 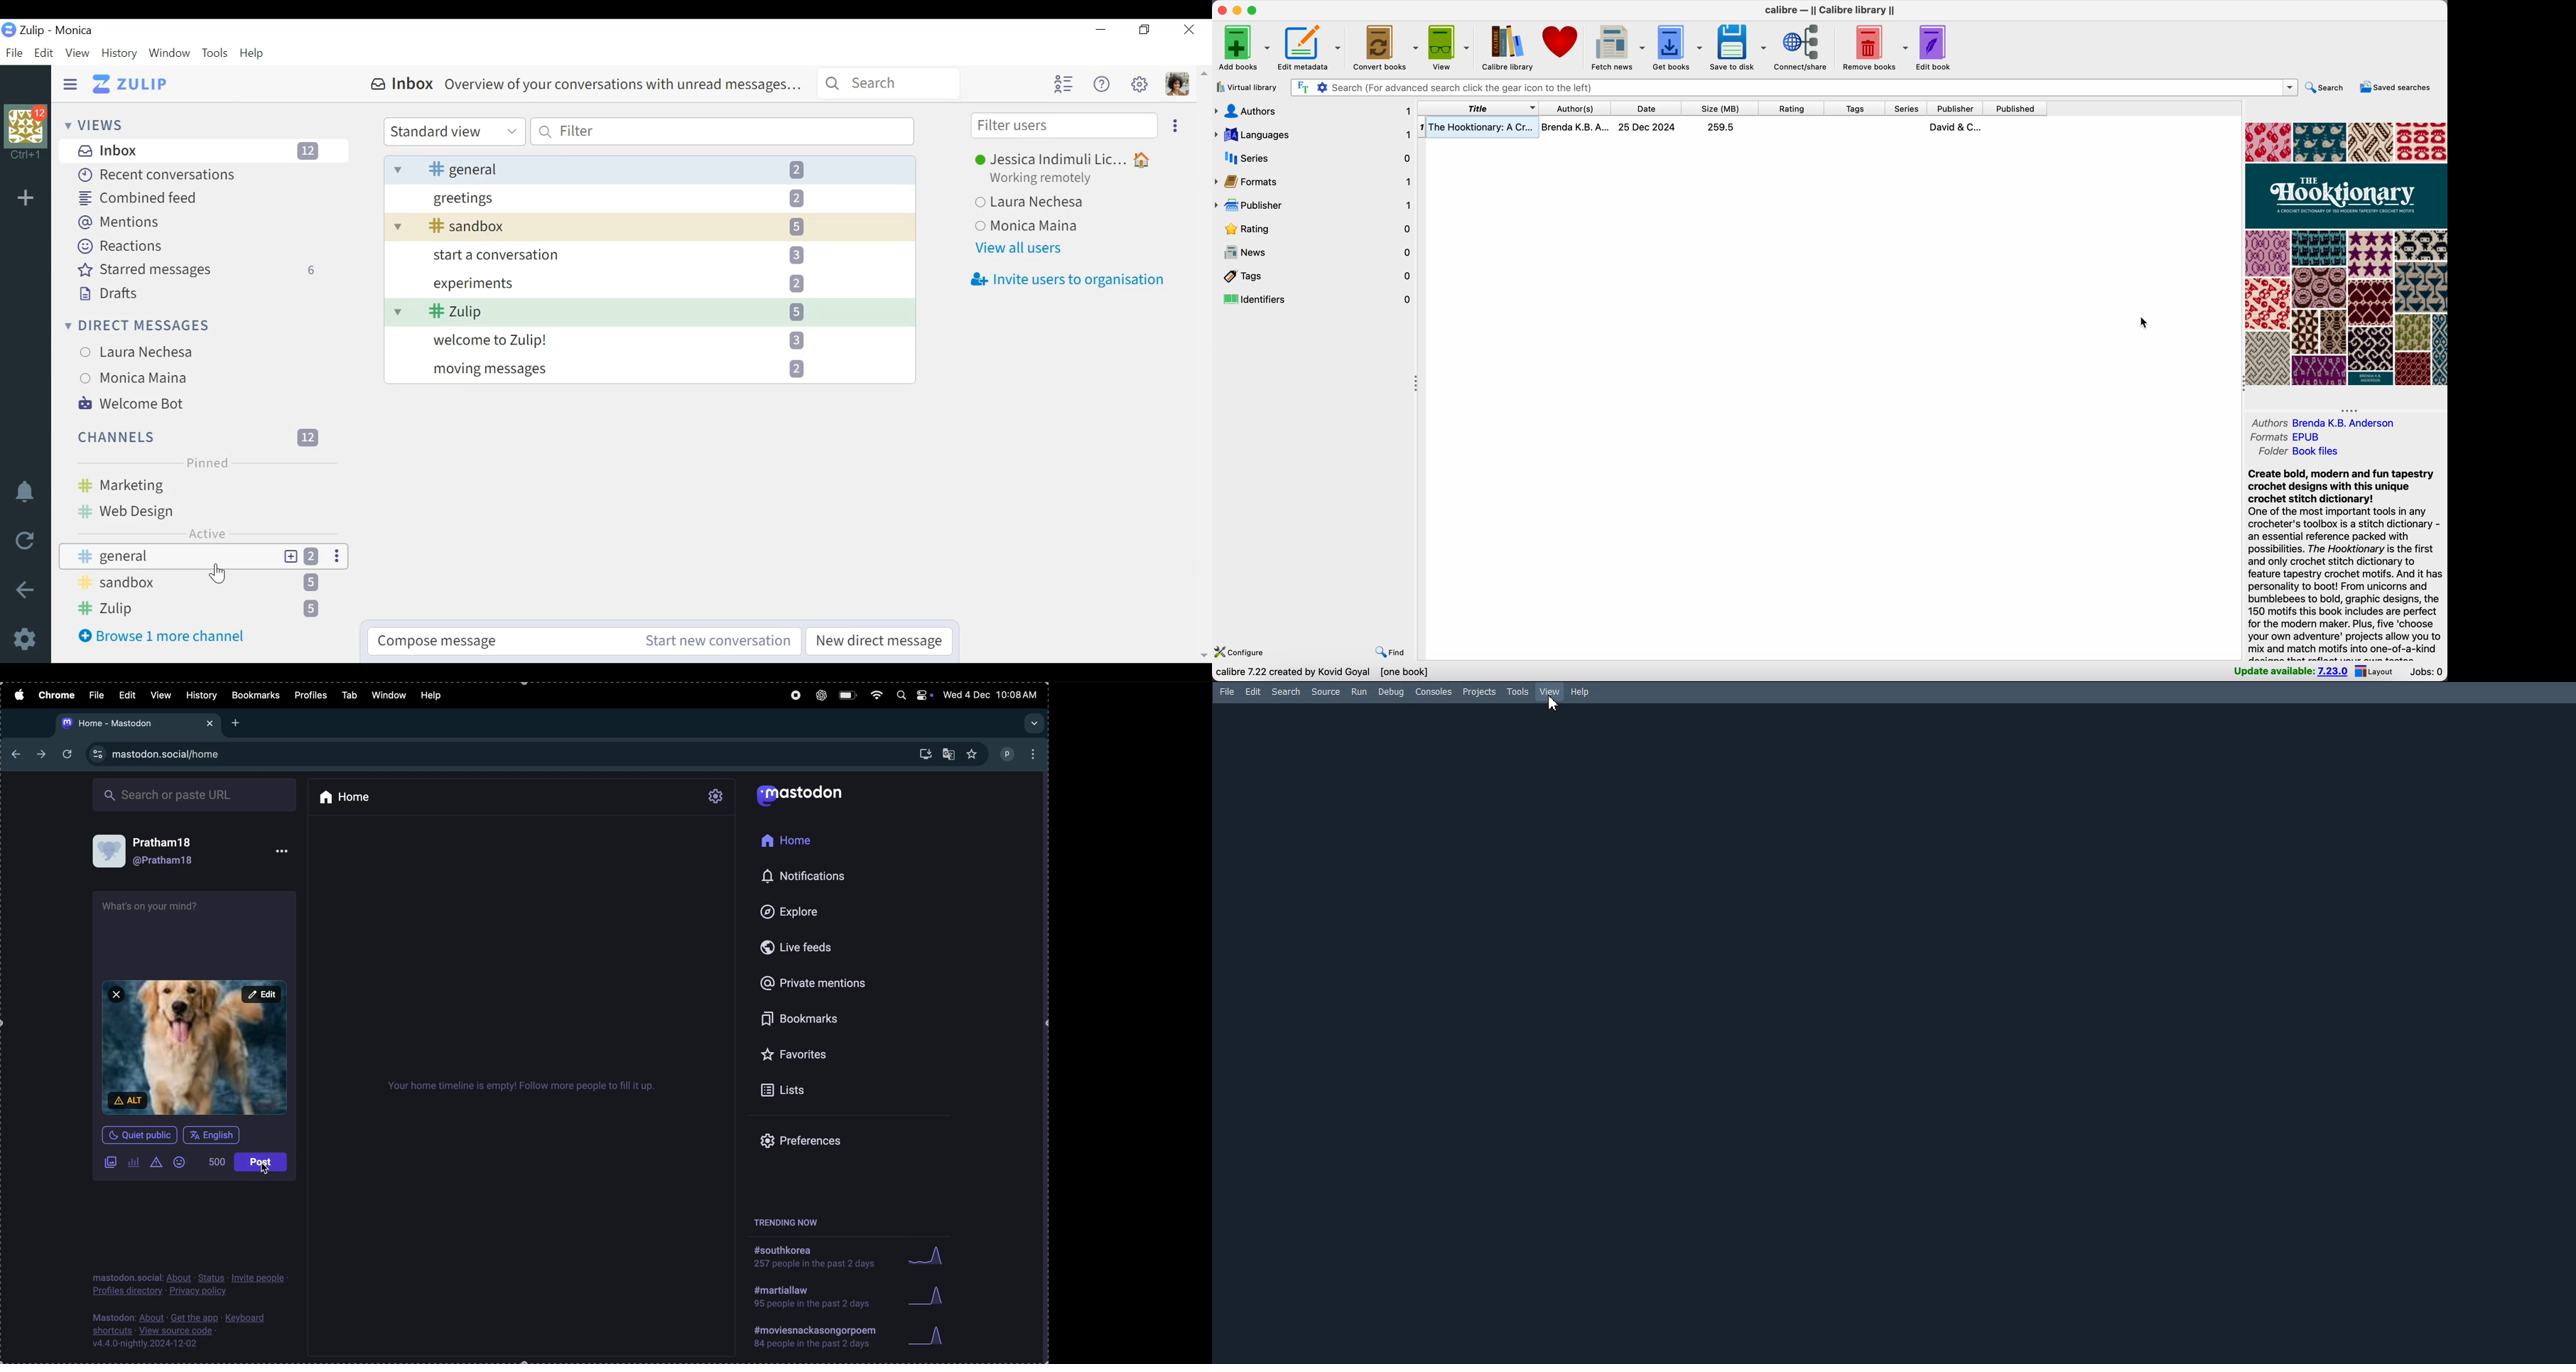 I want to click on Direct Messages, so click(x=138, y=327).